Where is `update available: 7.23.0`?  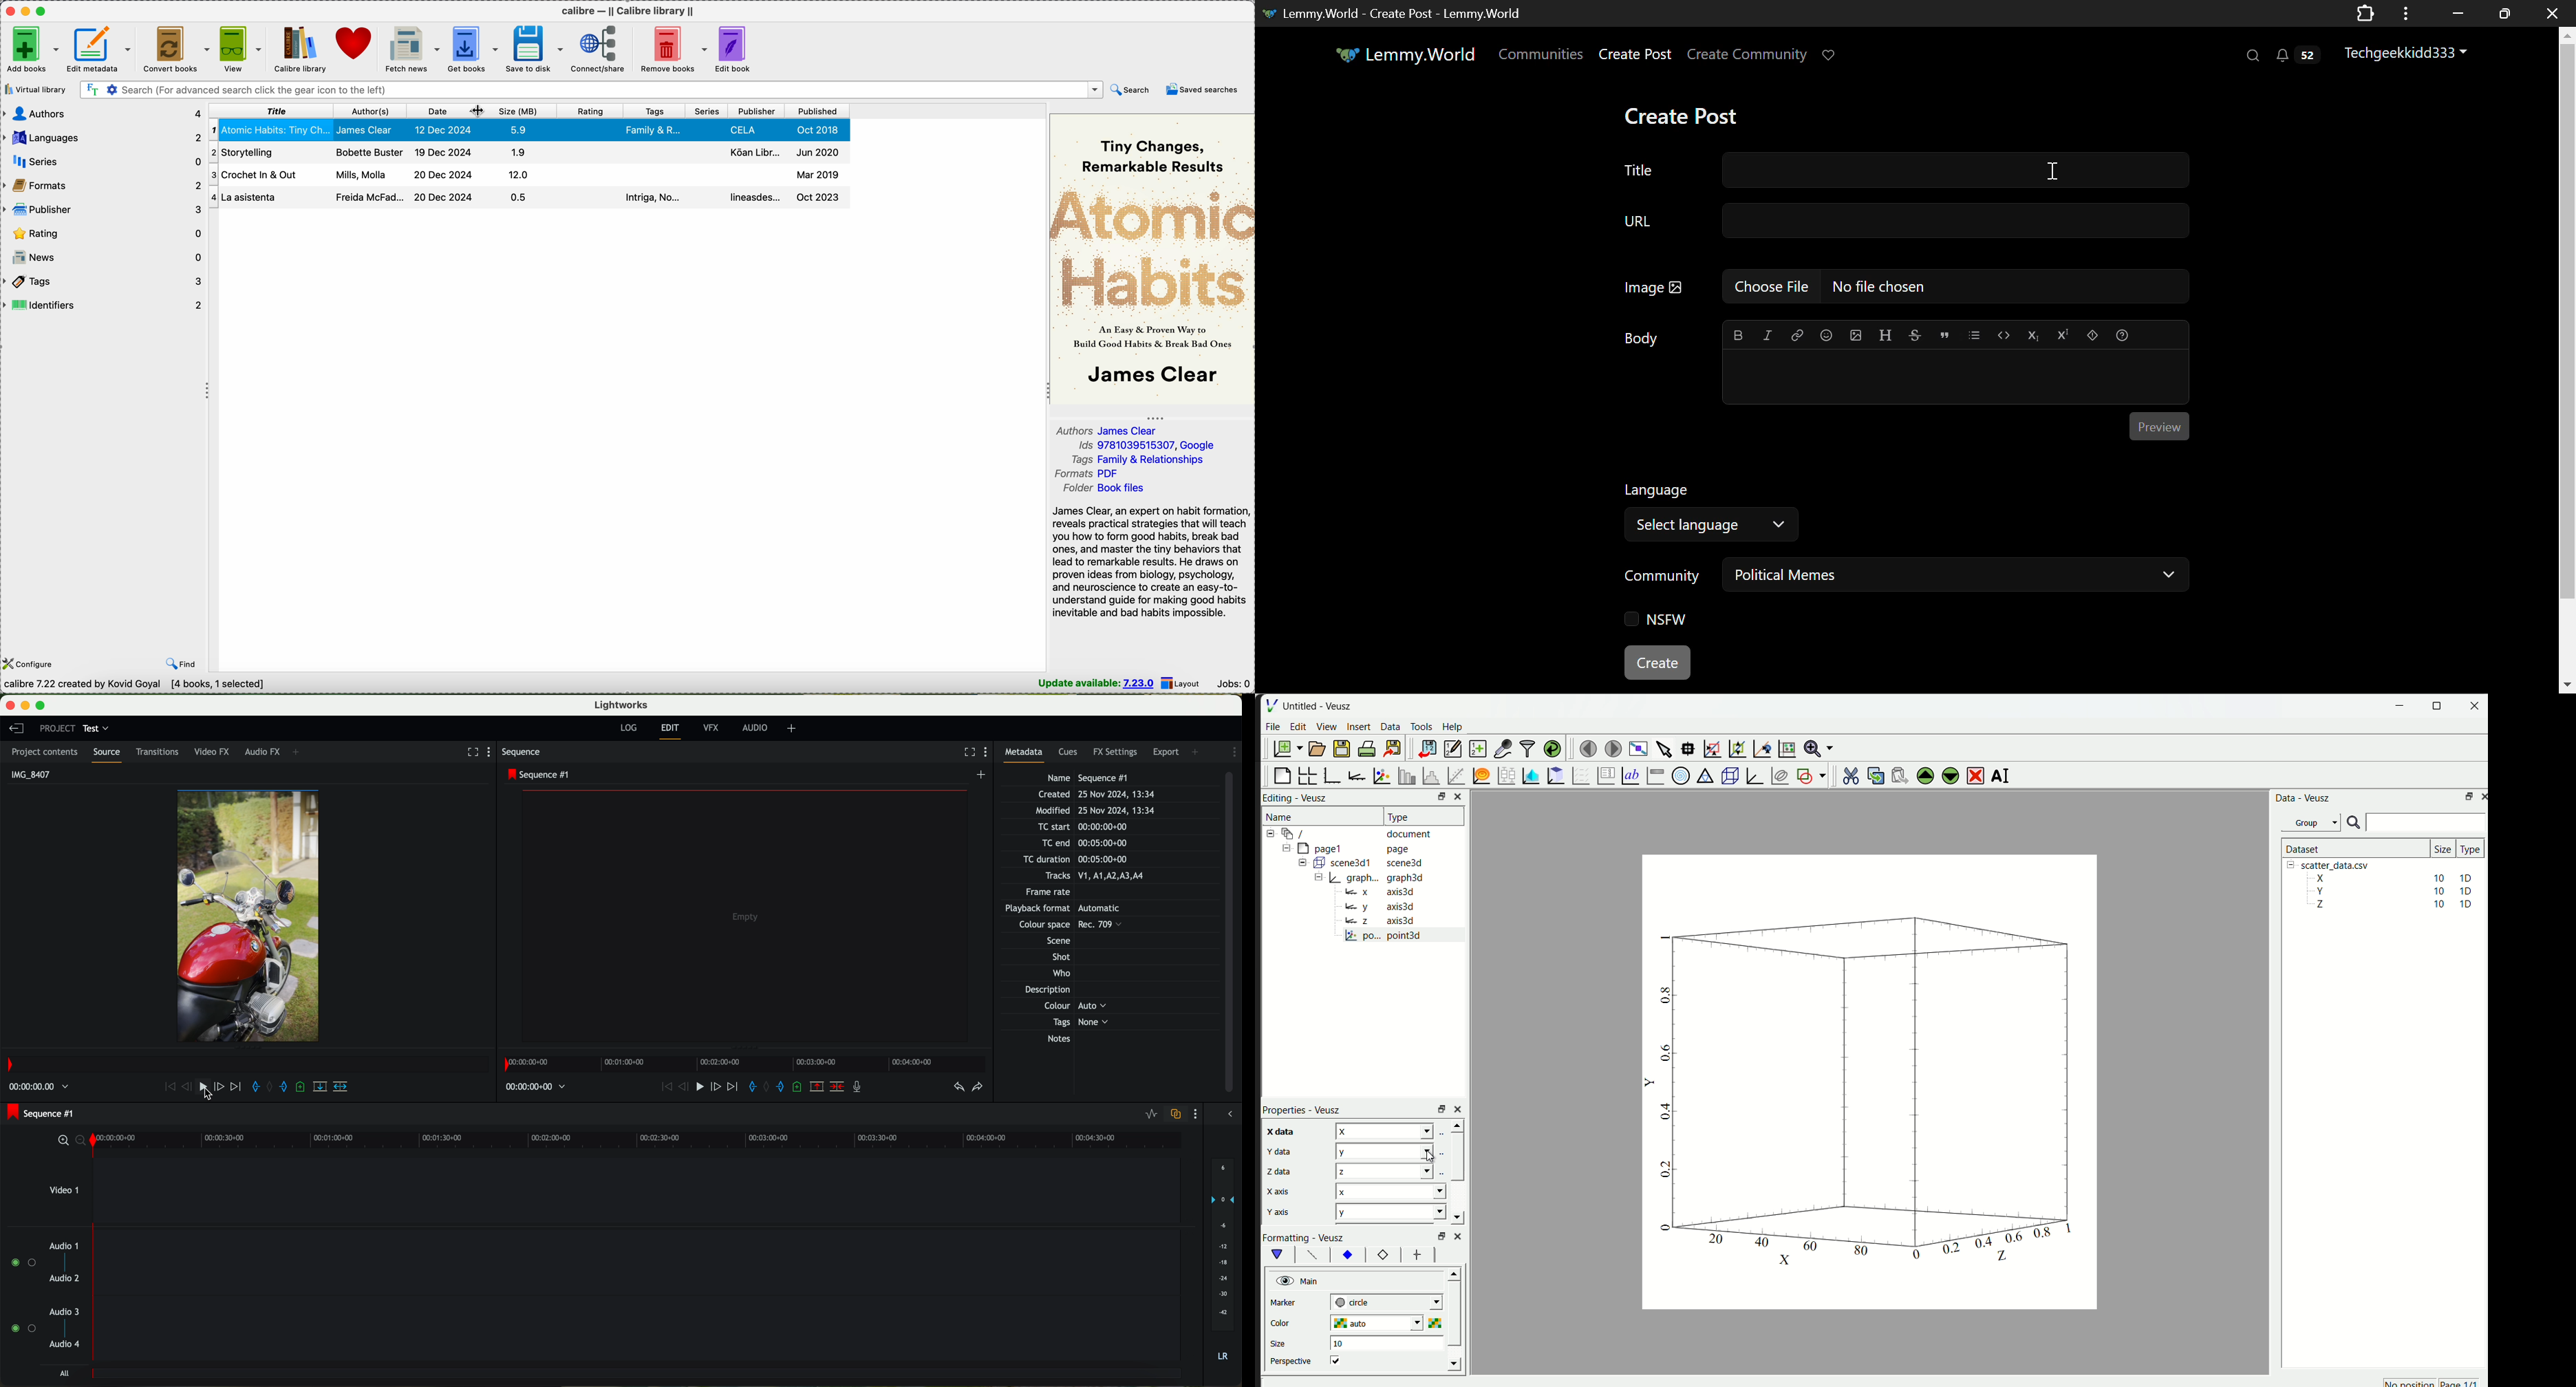
update available: 7.23.0 is located at coordinates (1096, 683).